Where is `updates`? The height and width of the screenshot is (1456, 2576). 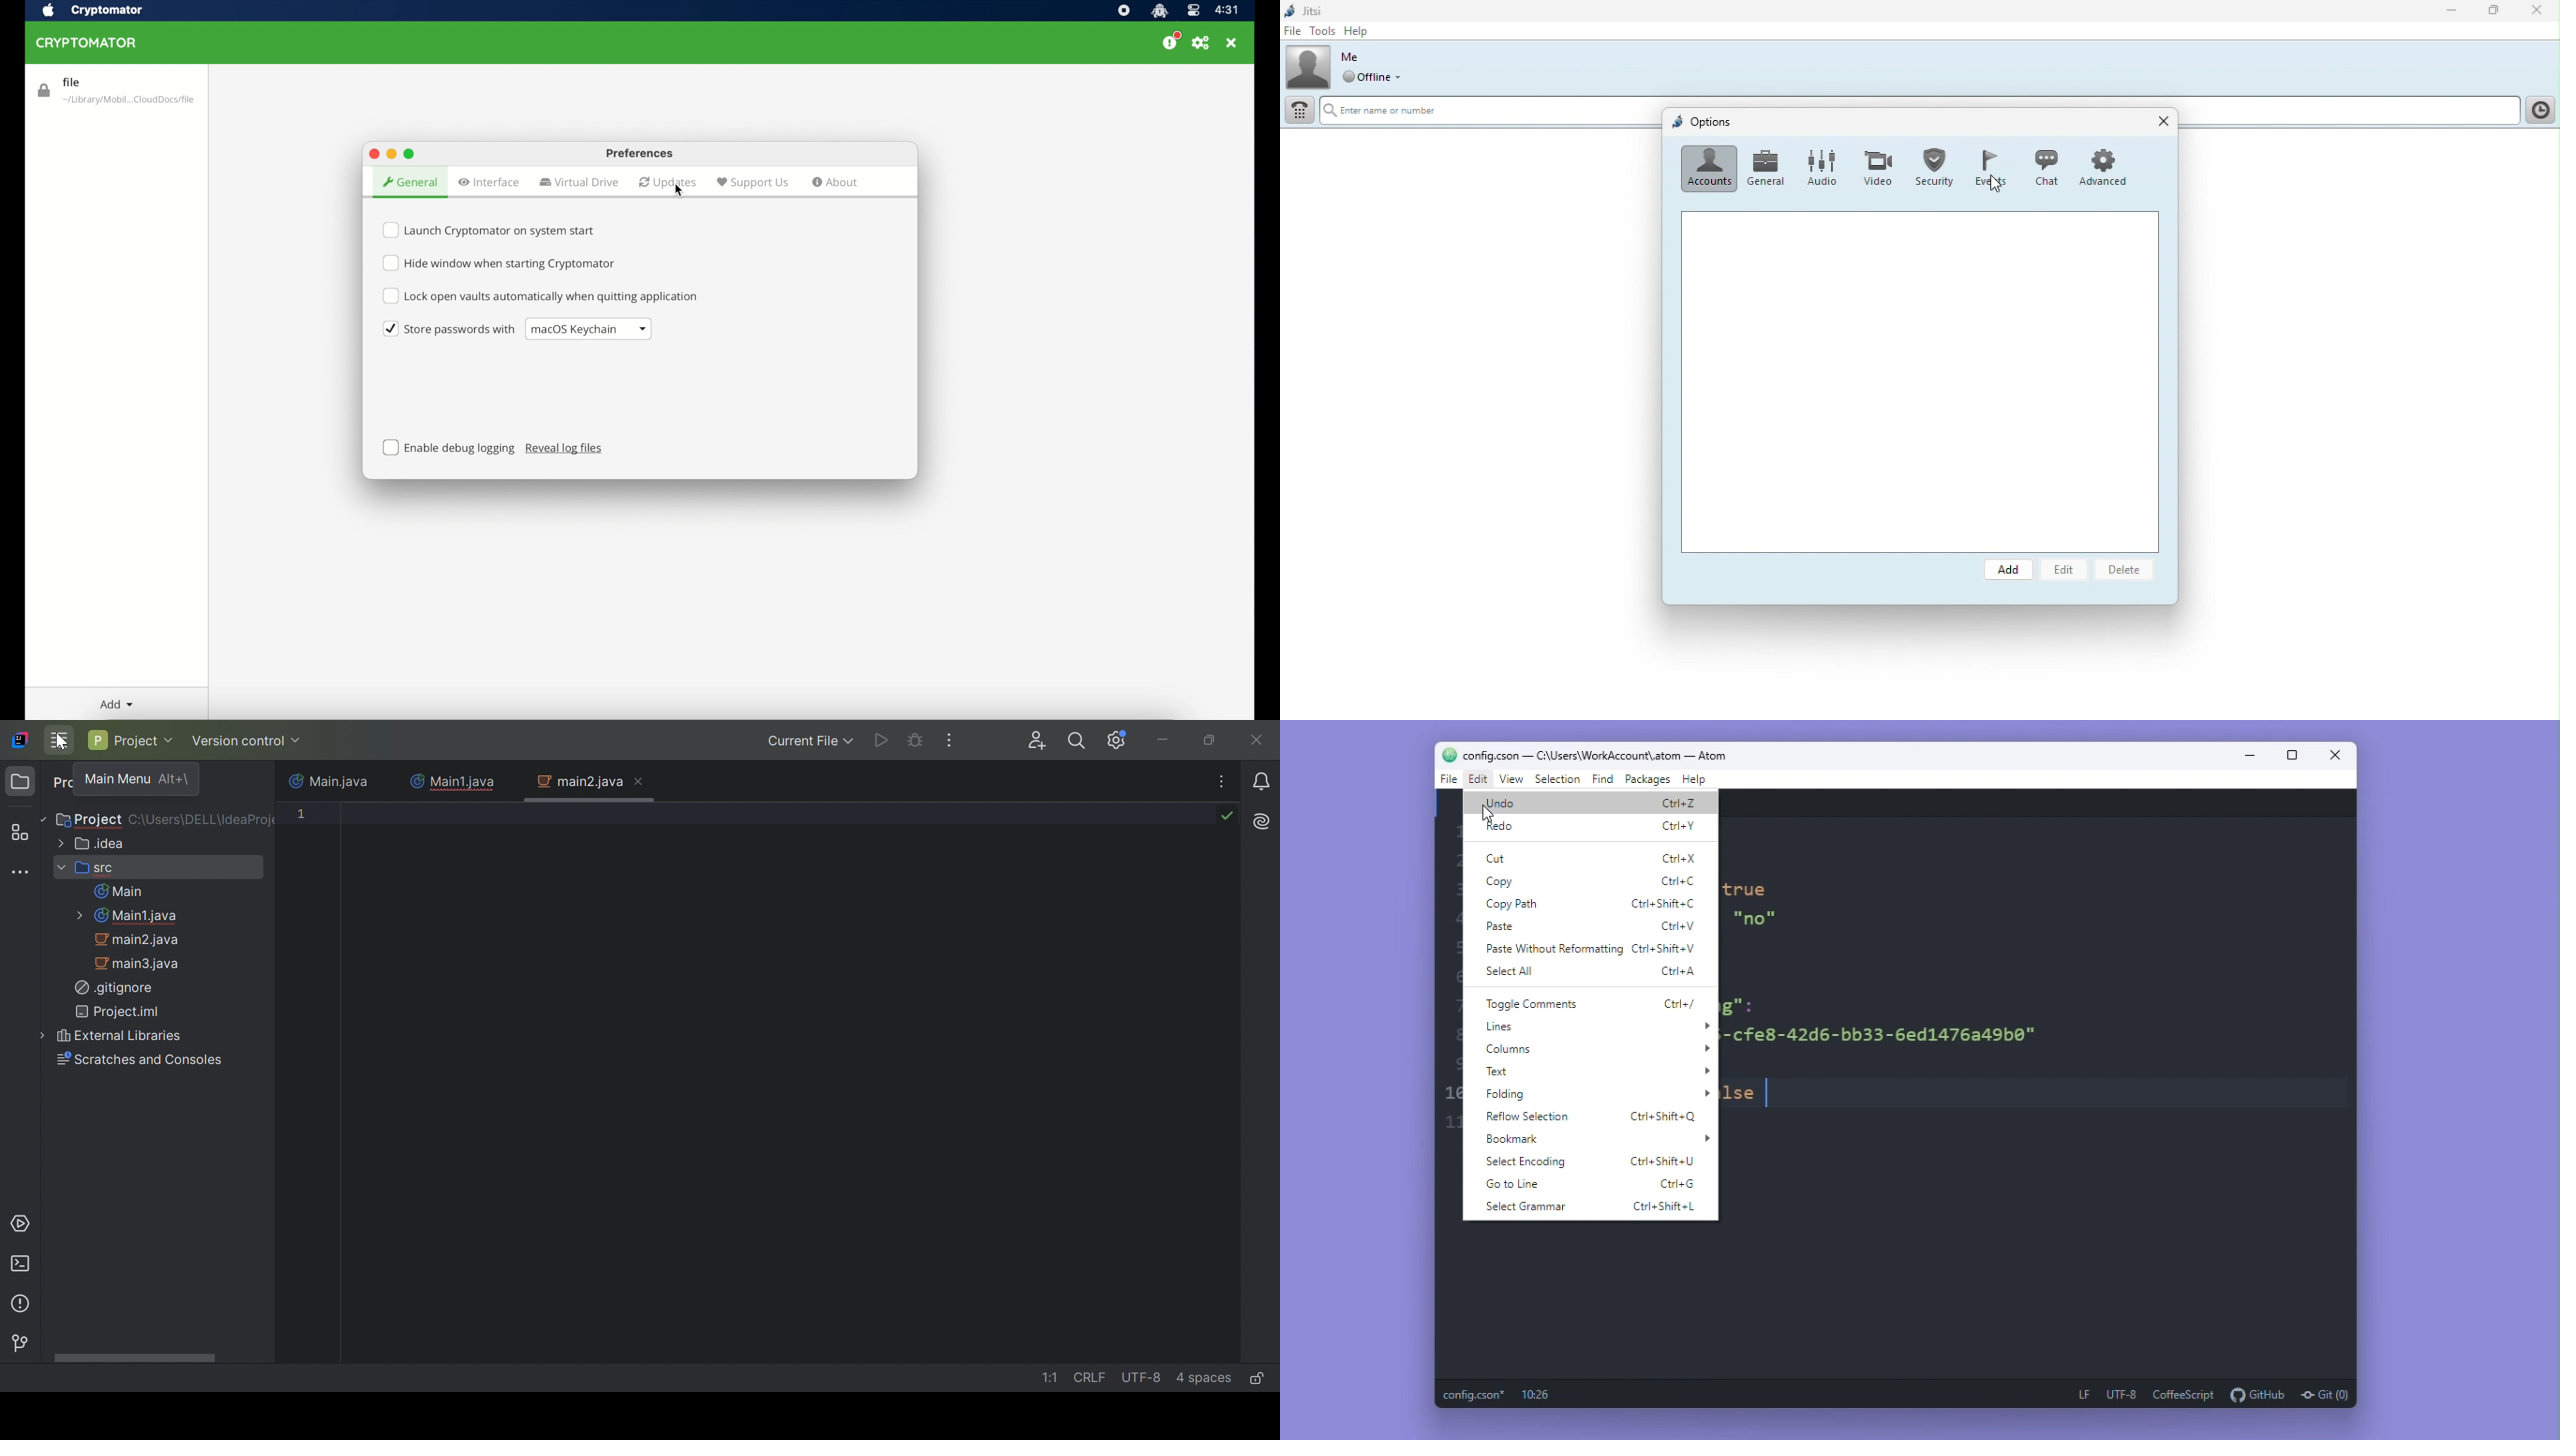
updates is located at coordinates (668, 182).